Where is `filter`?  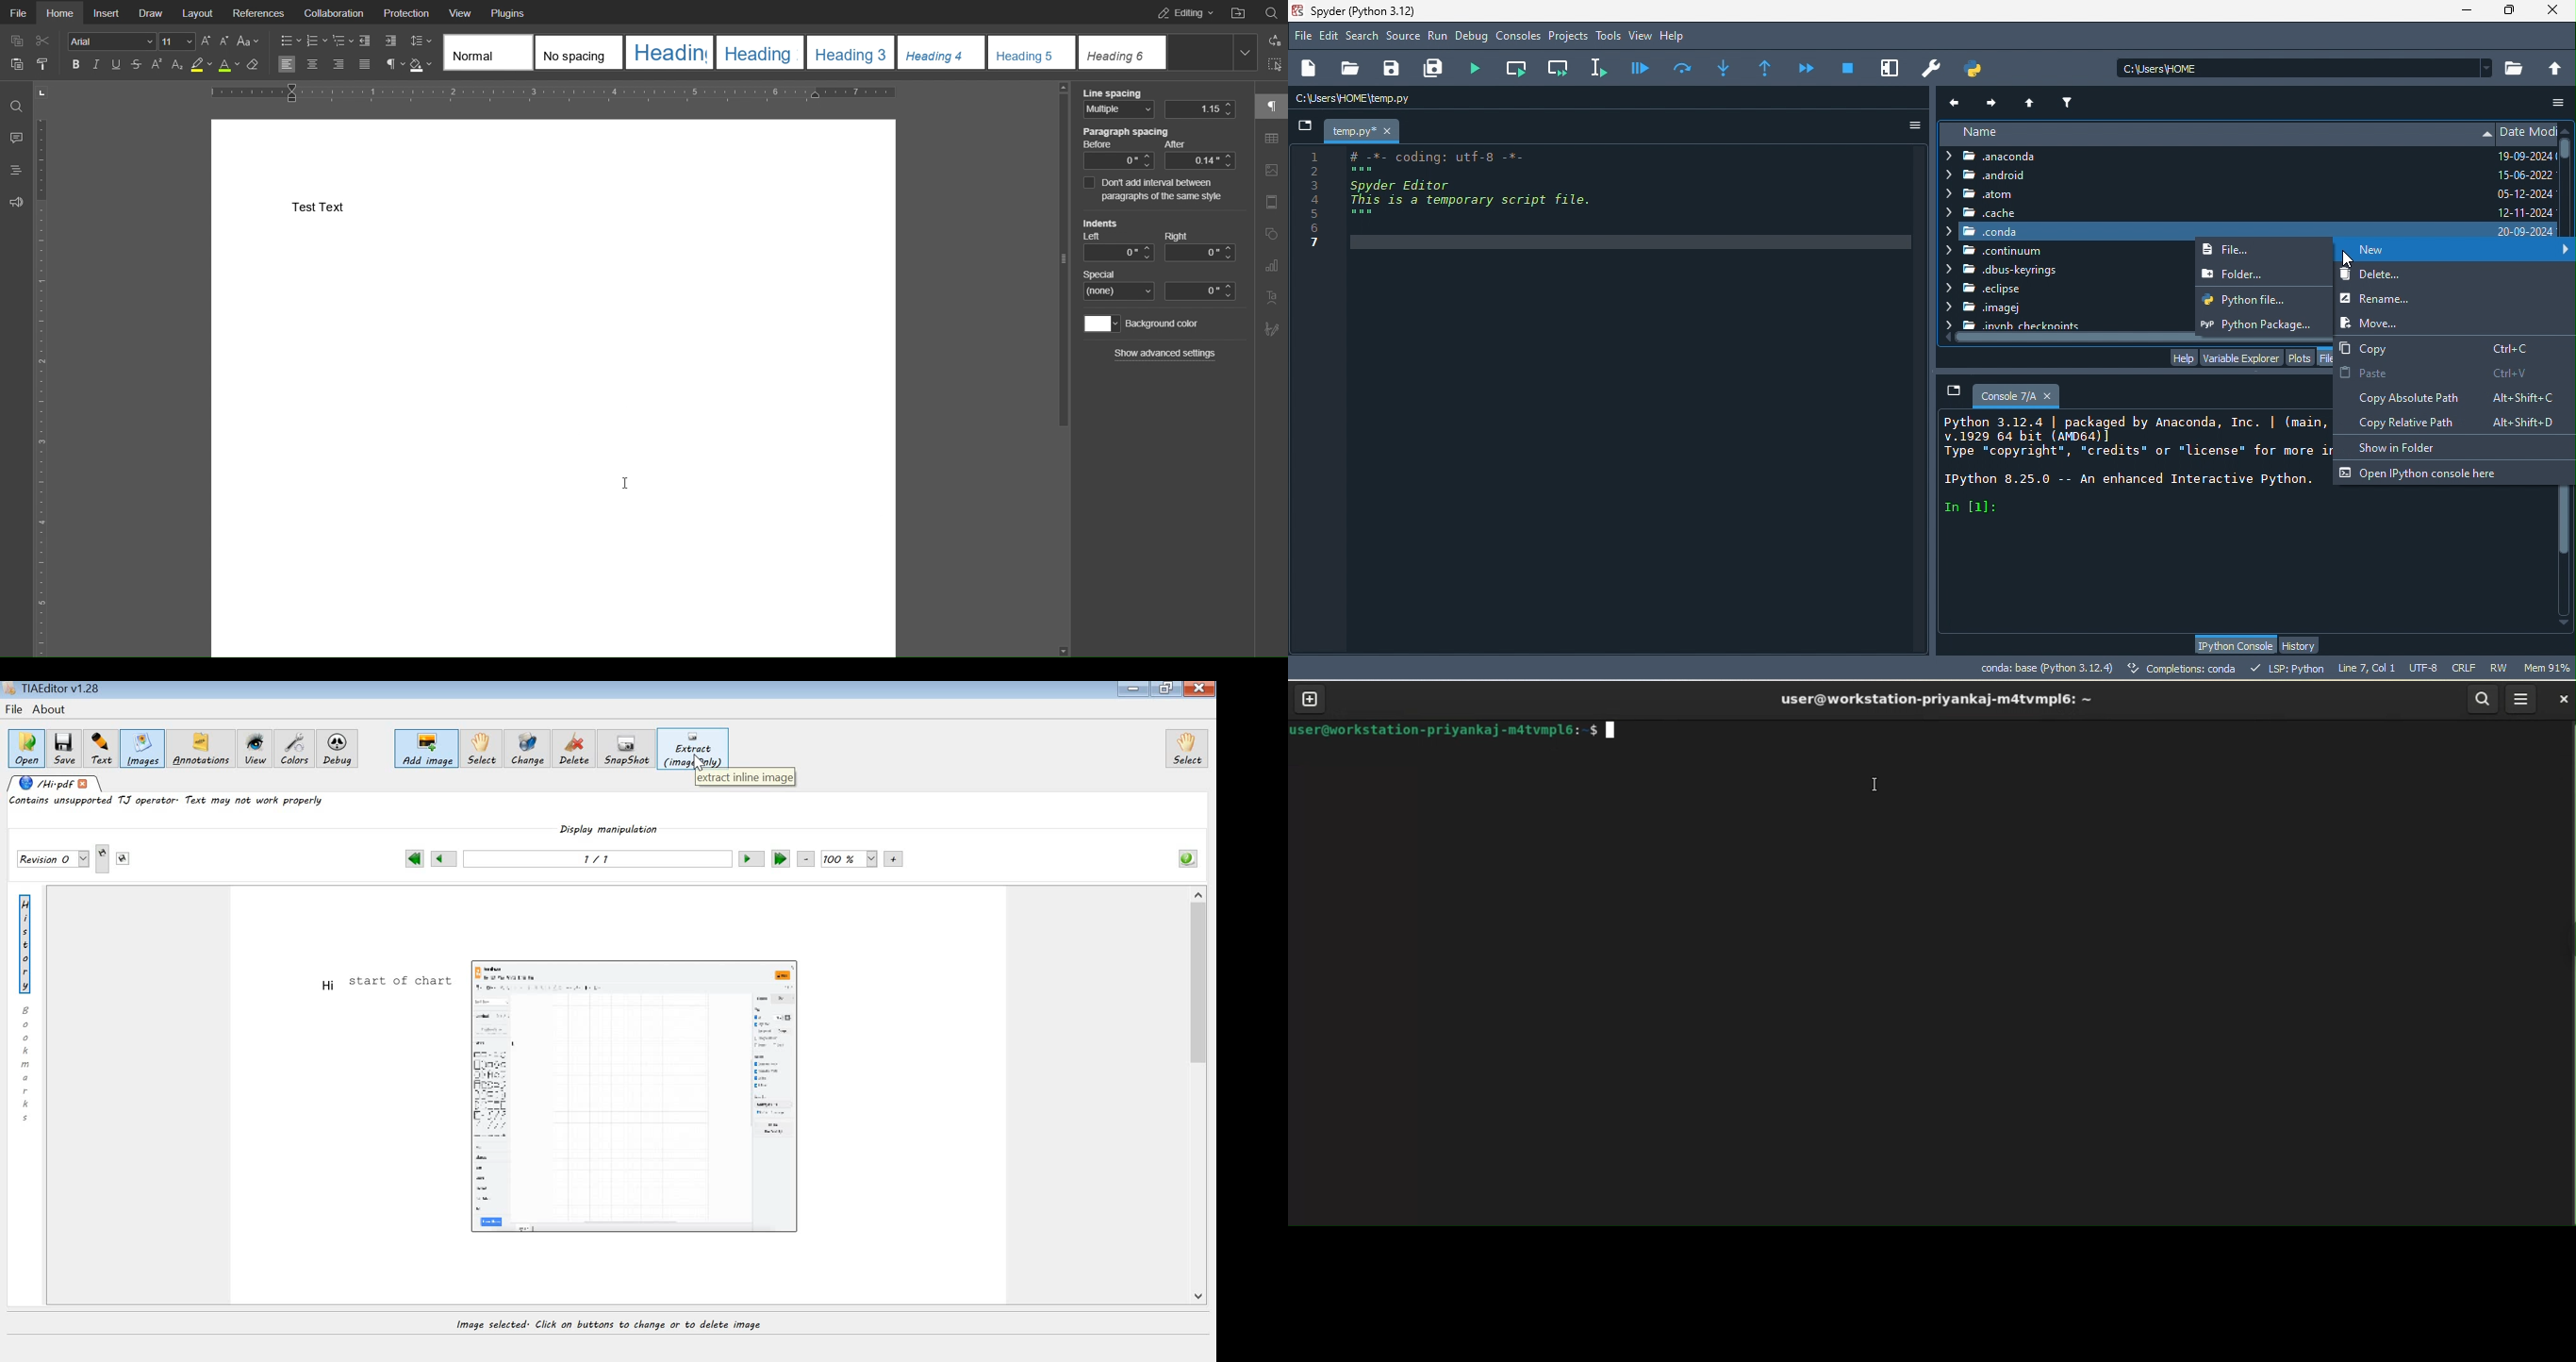 filter is located at coordinates (2070, 100).